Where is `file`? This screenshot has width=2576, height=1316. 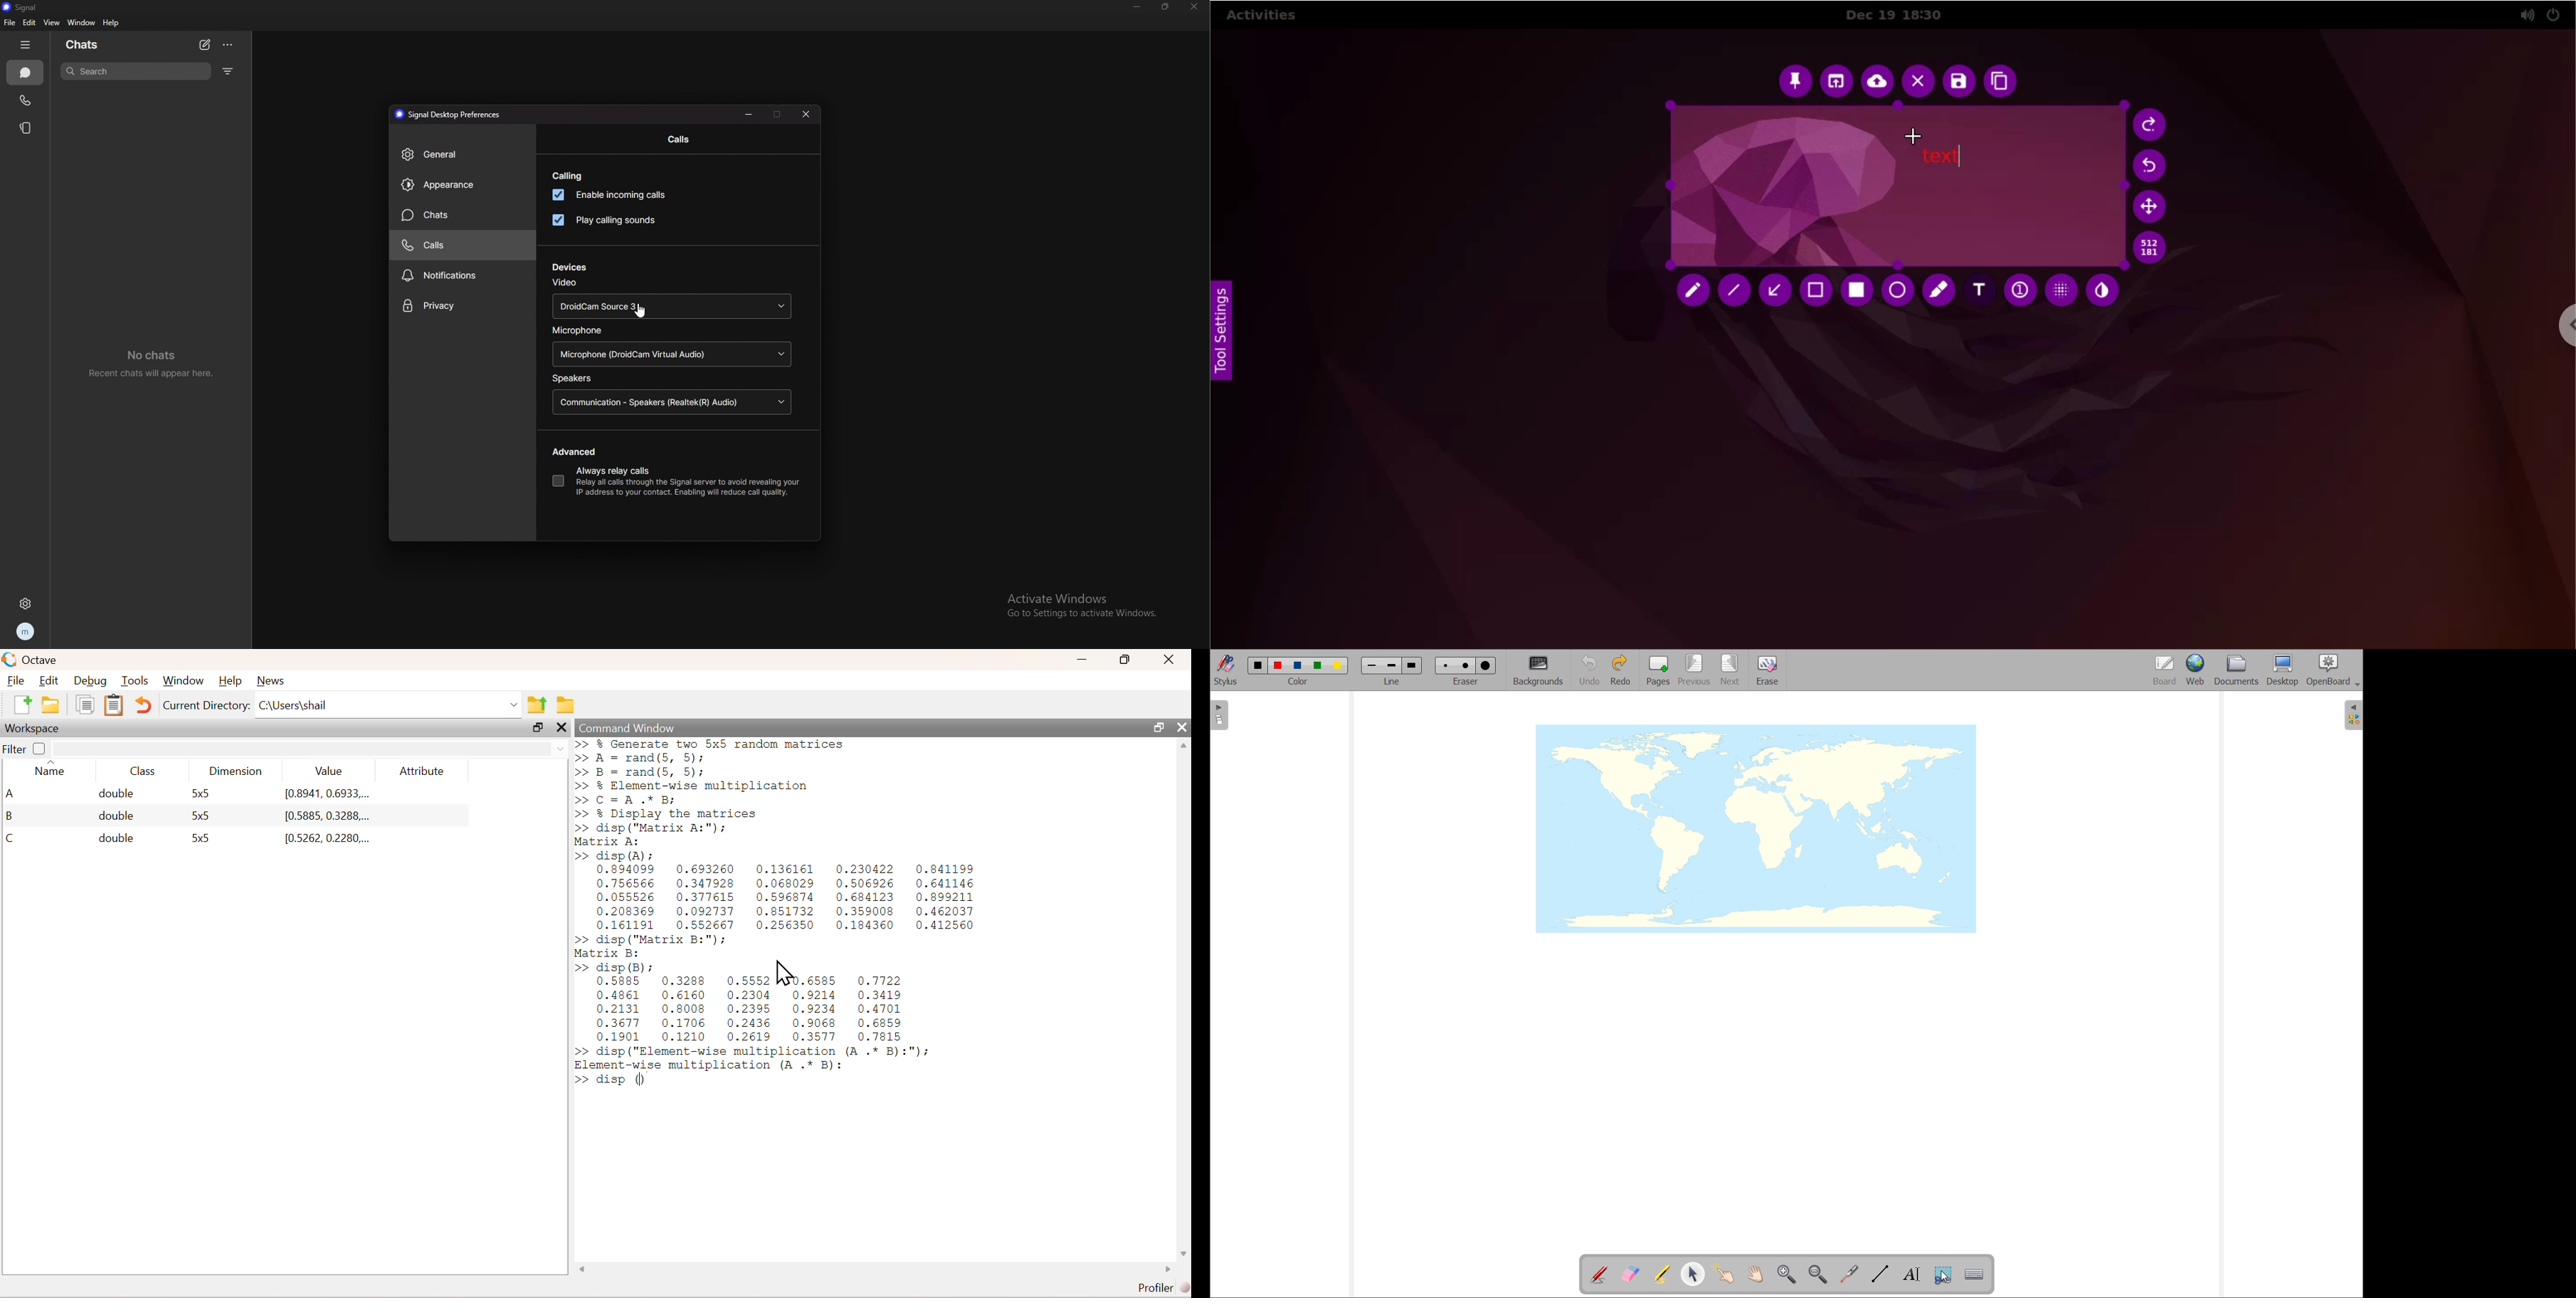 file is located at coordinates (9, 23).